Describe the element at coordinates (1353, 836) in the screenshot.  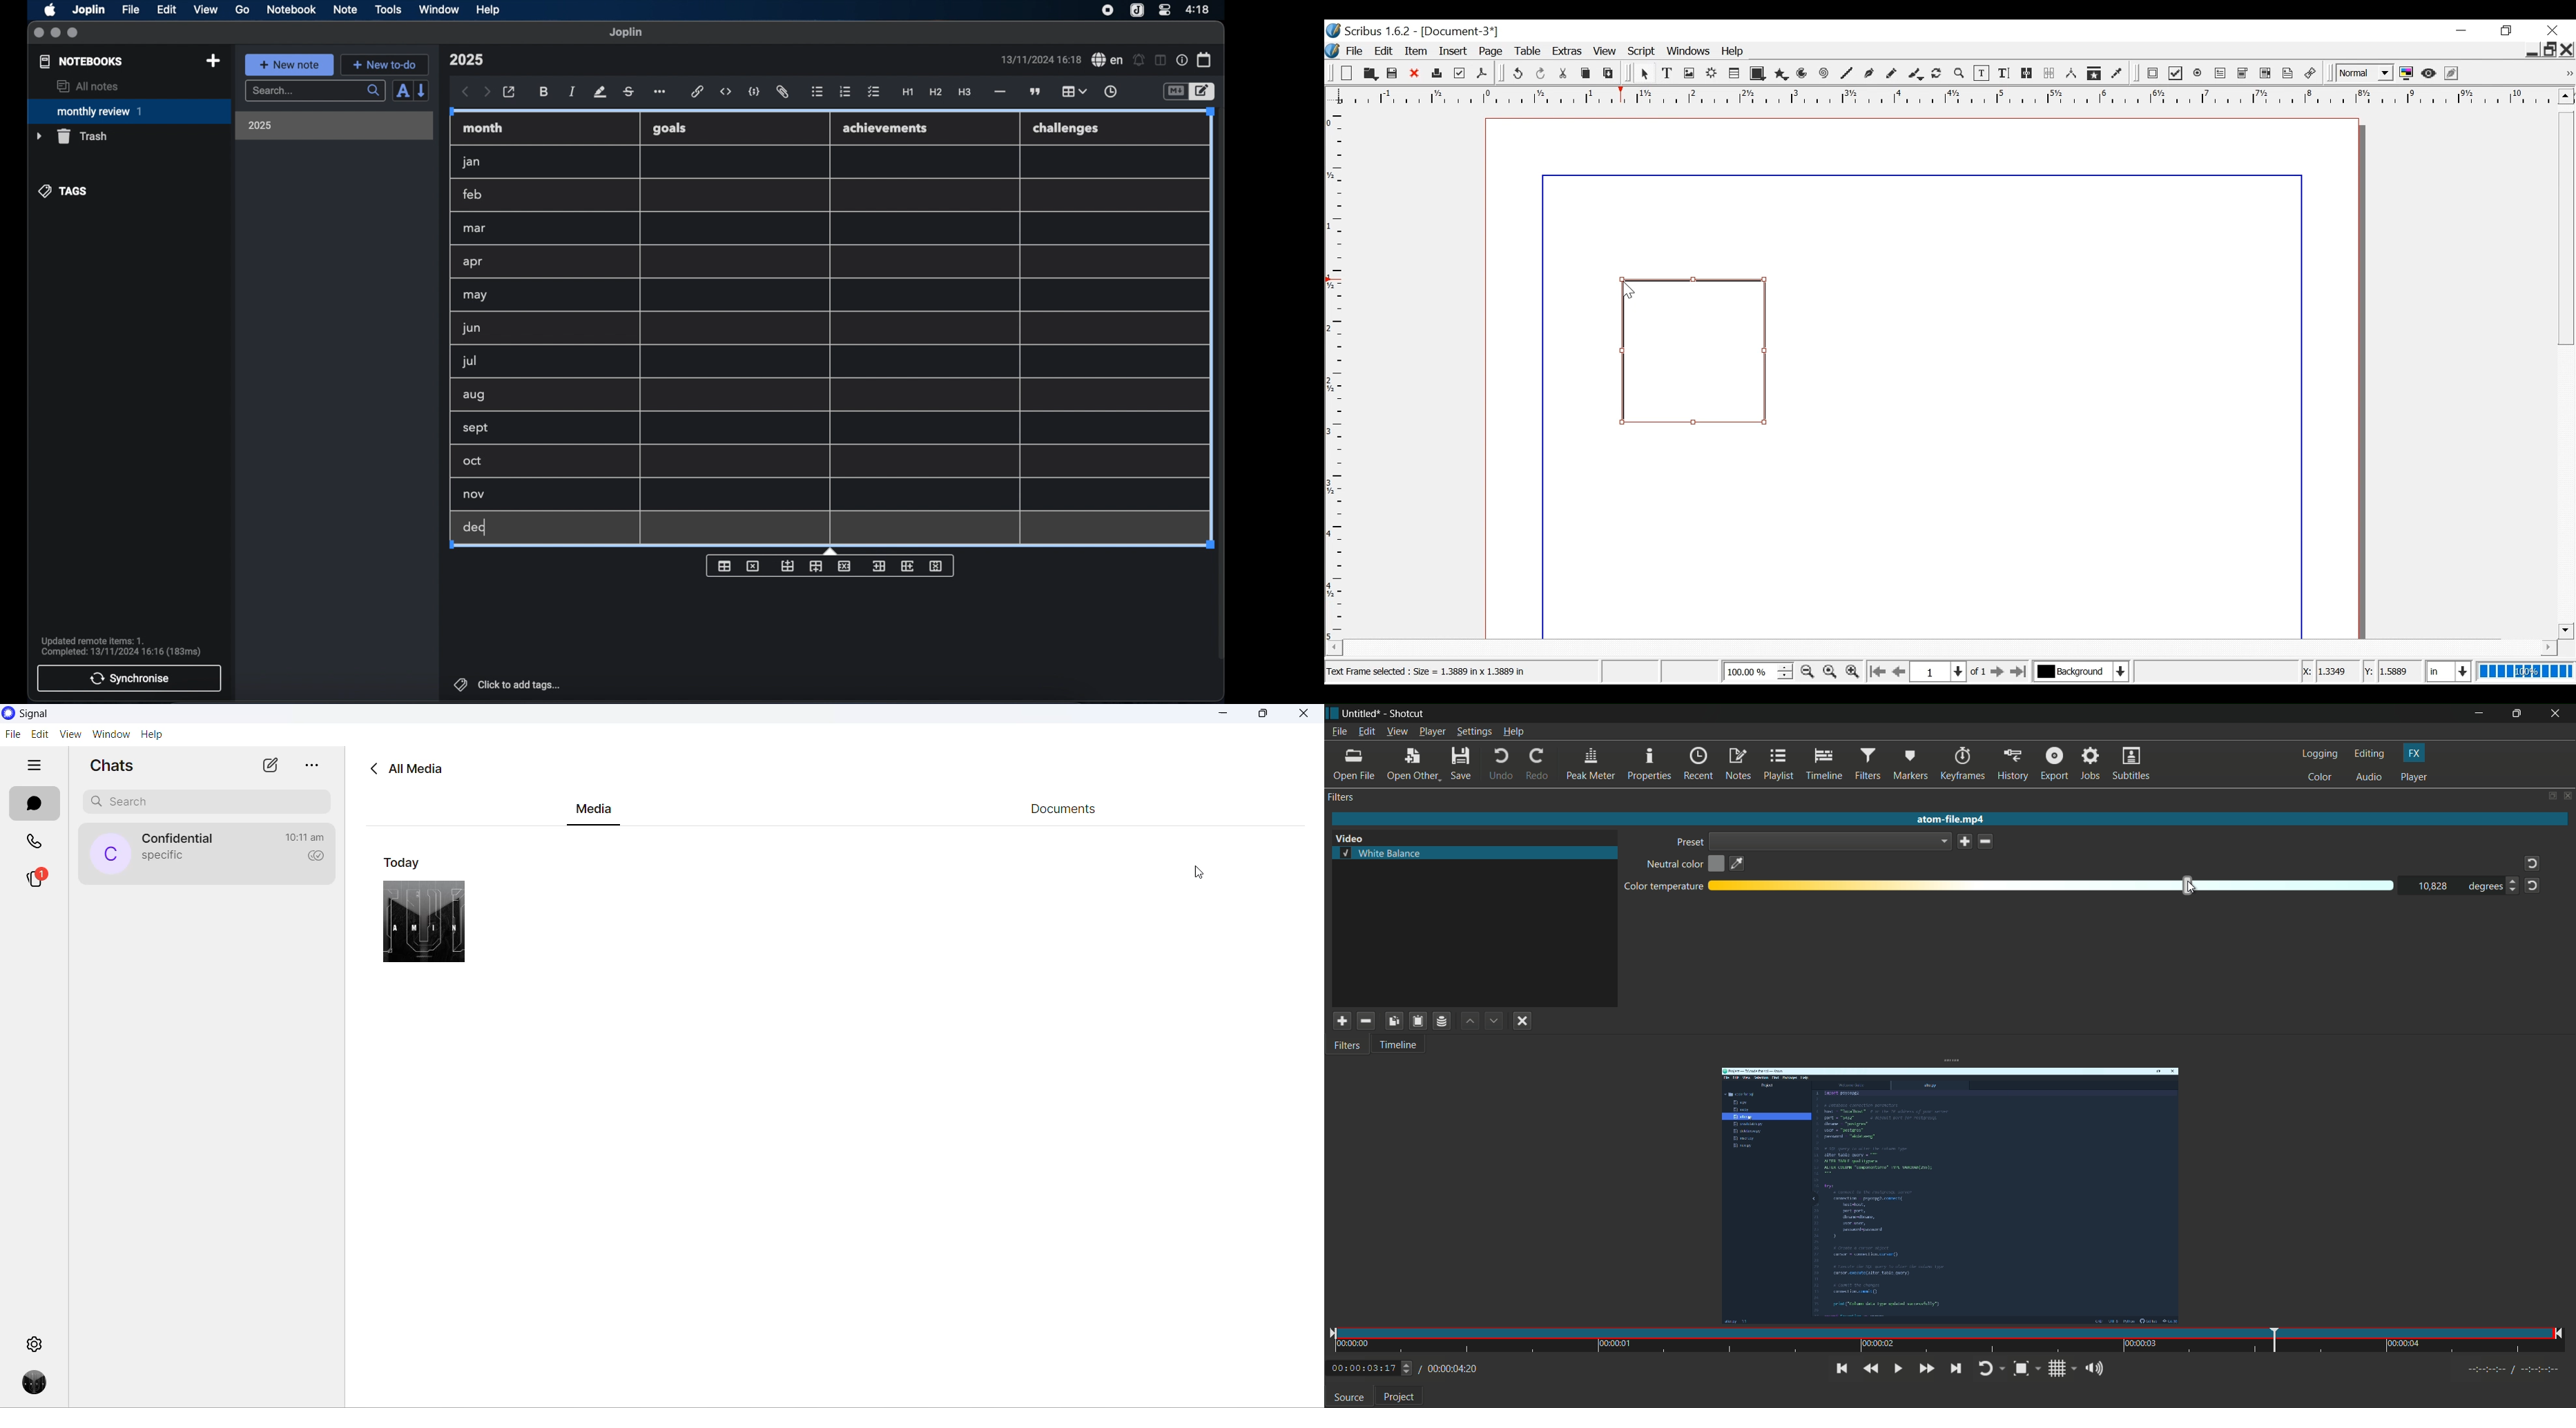
I see `Video` at that location.